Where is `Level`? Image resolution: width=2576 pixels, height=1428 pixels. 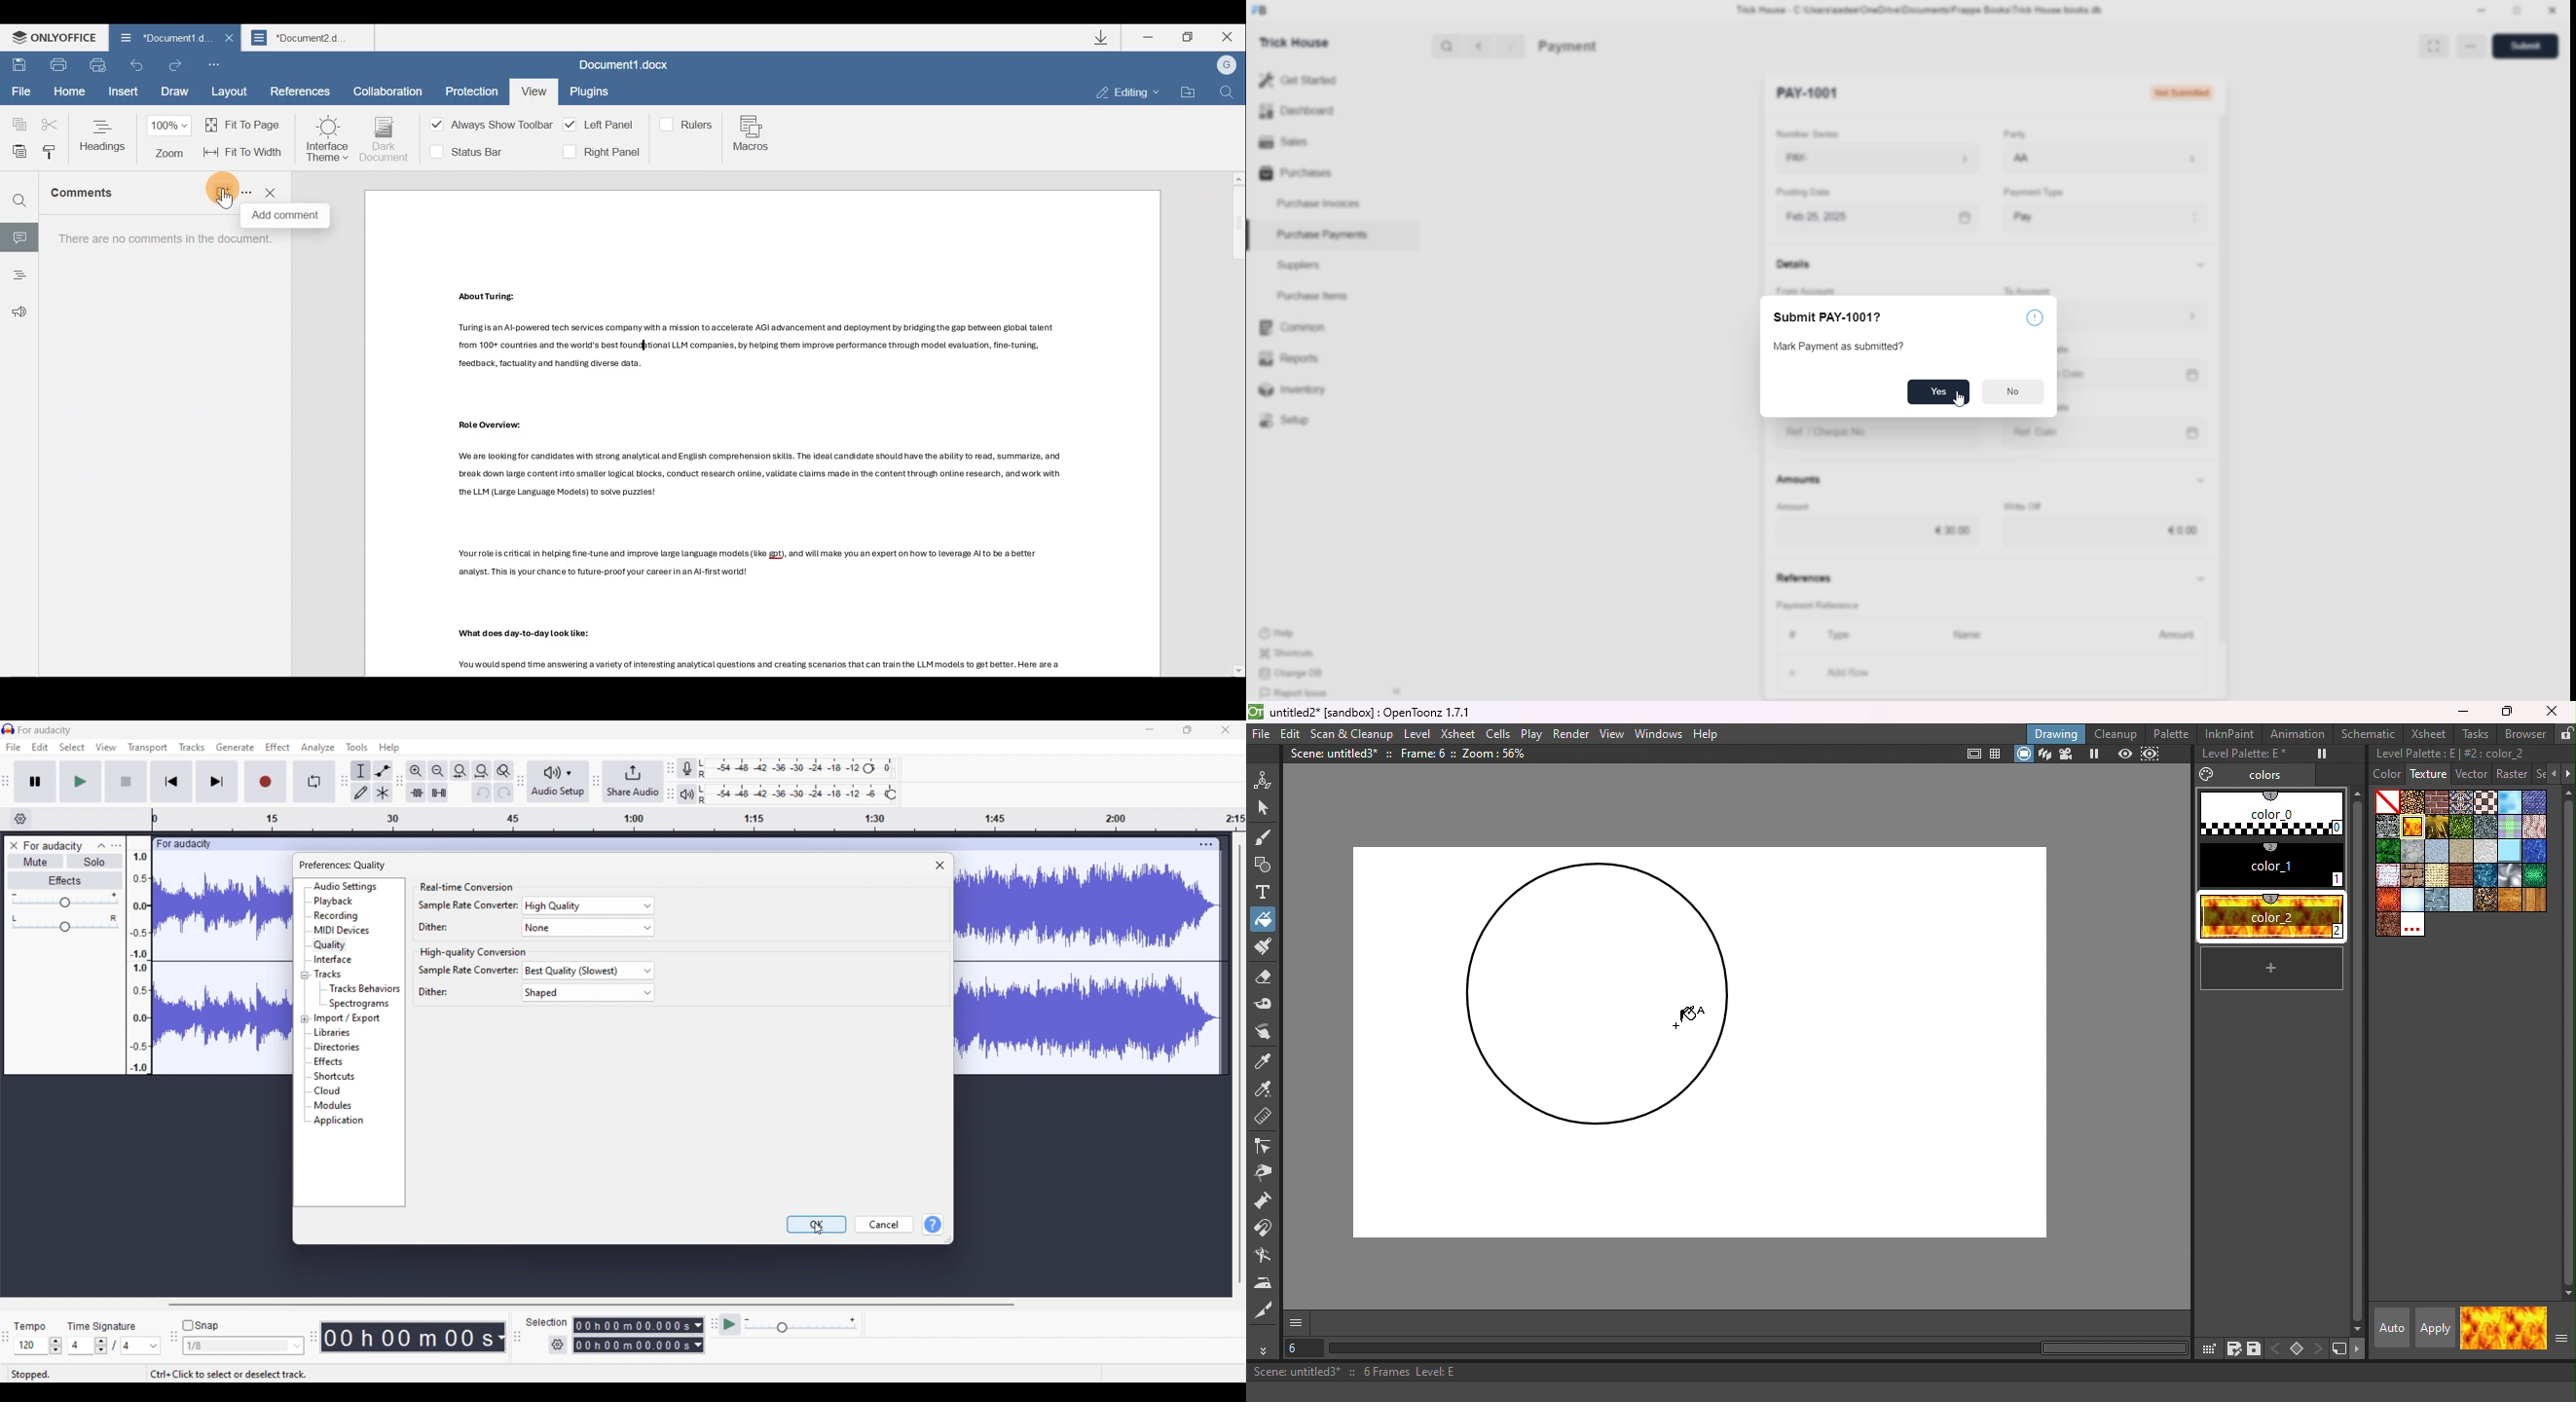 Level is located at coordinates (1418, 733).